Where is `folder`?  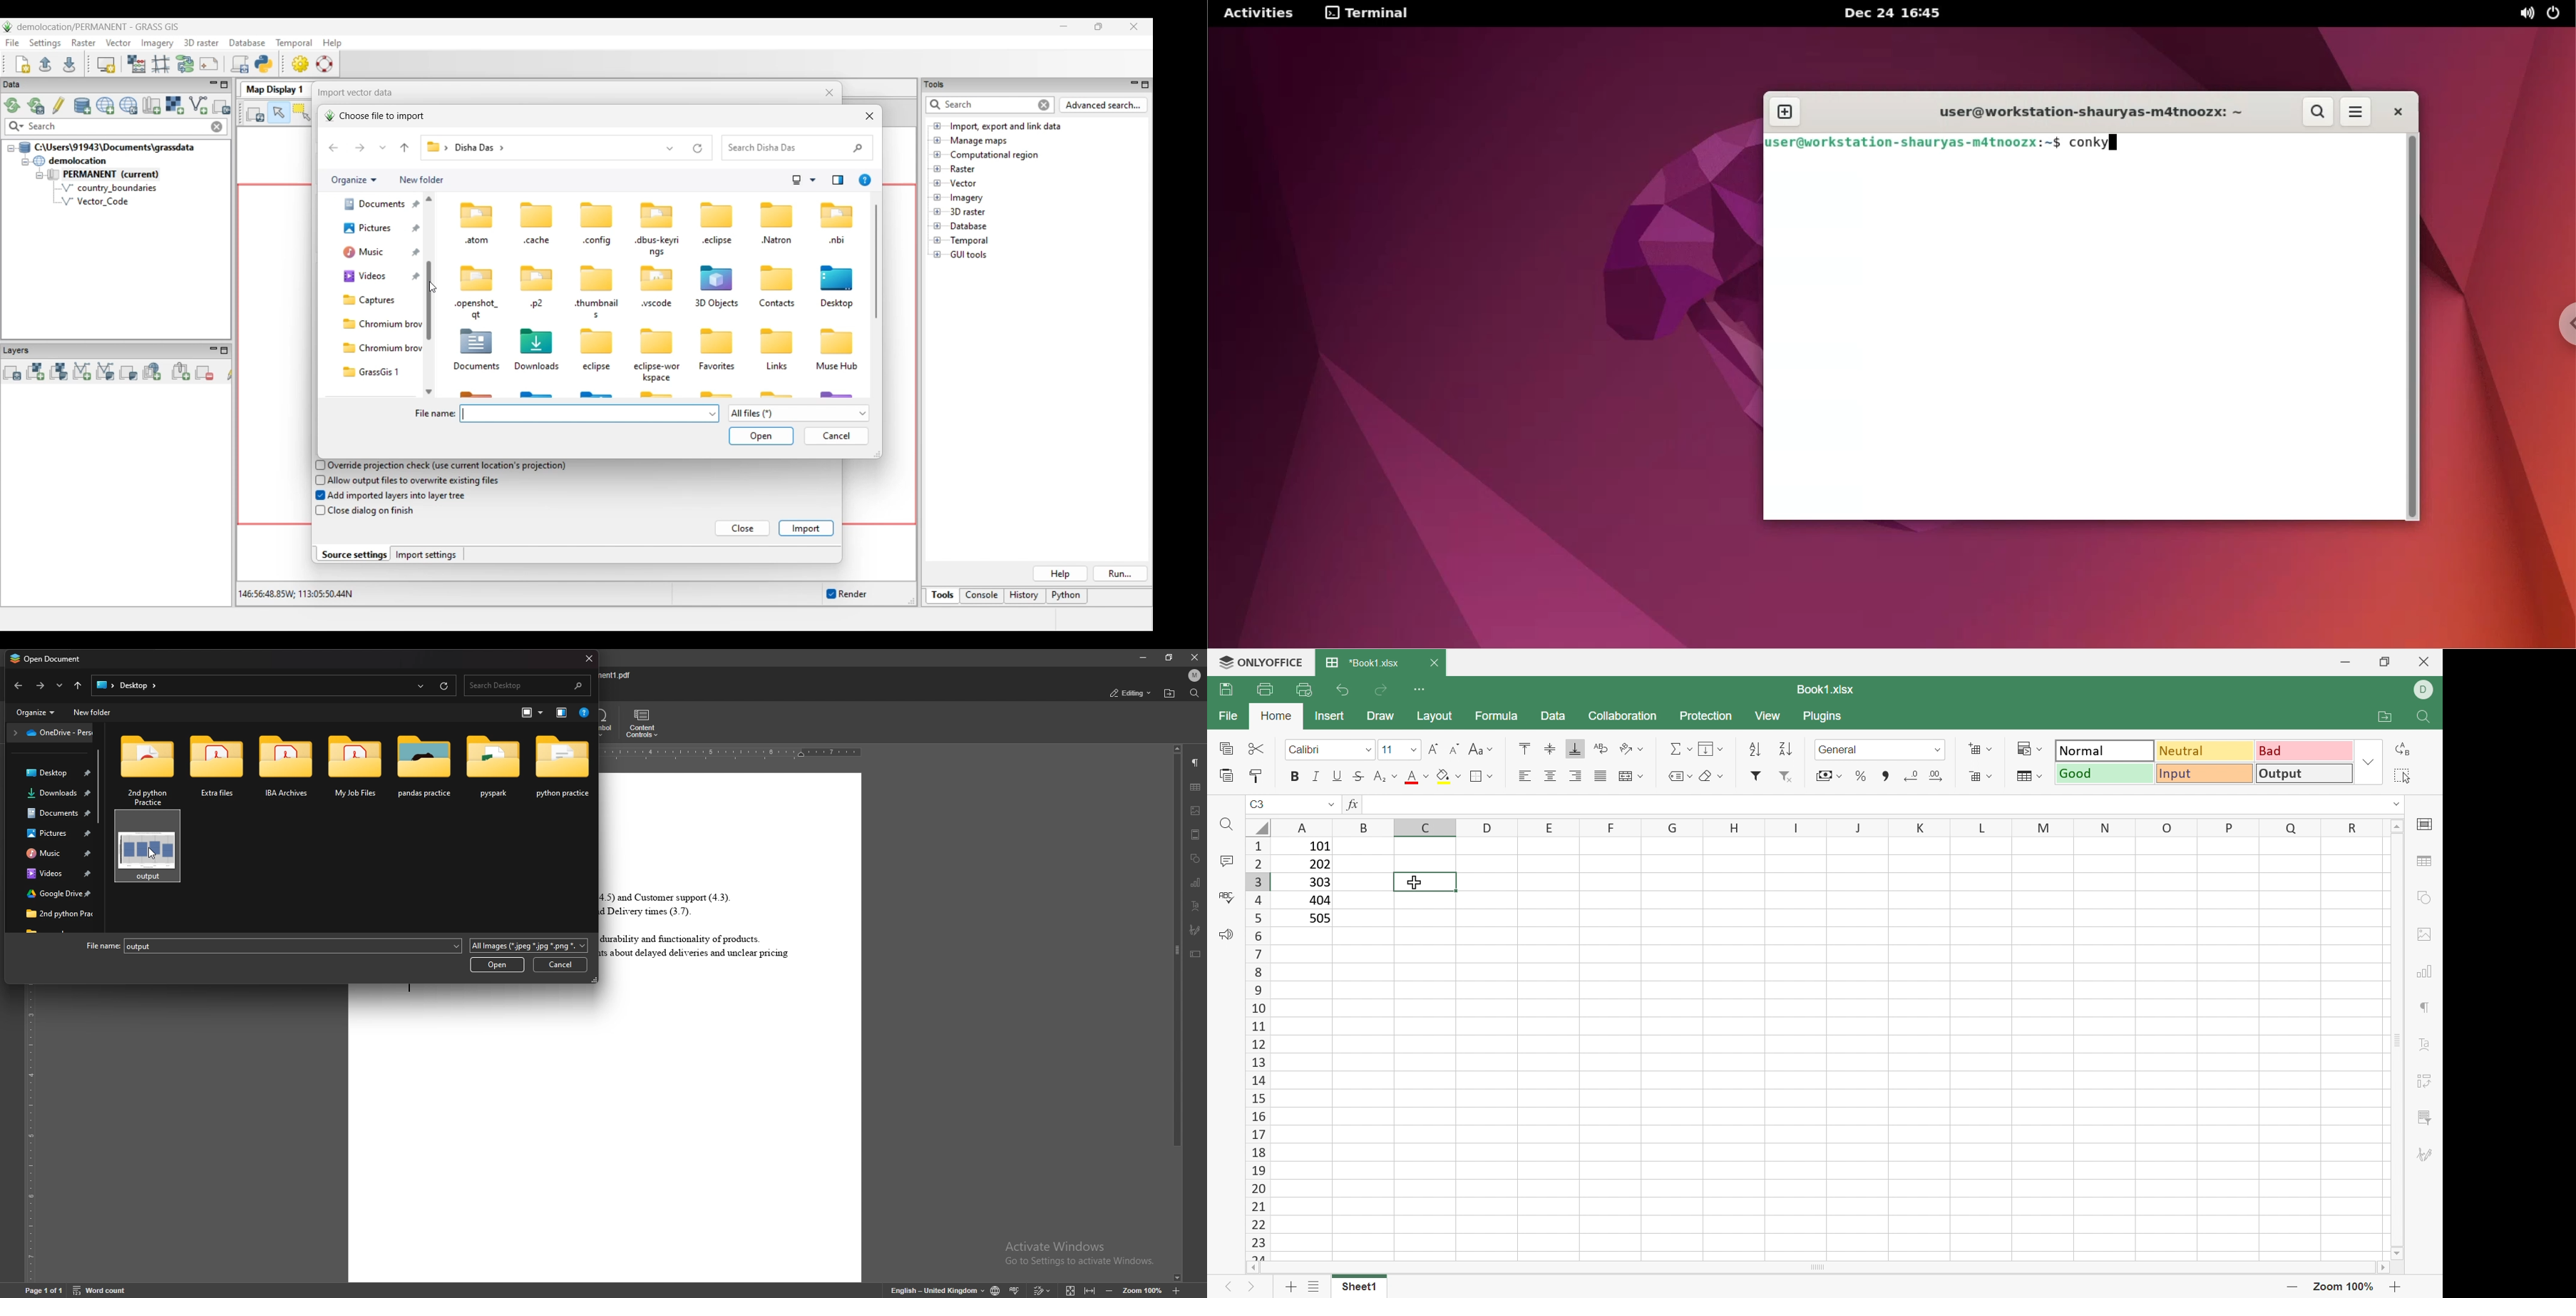 folder is located at coordinates (50, 835).